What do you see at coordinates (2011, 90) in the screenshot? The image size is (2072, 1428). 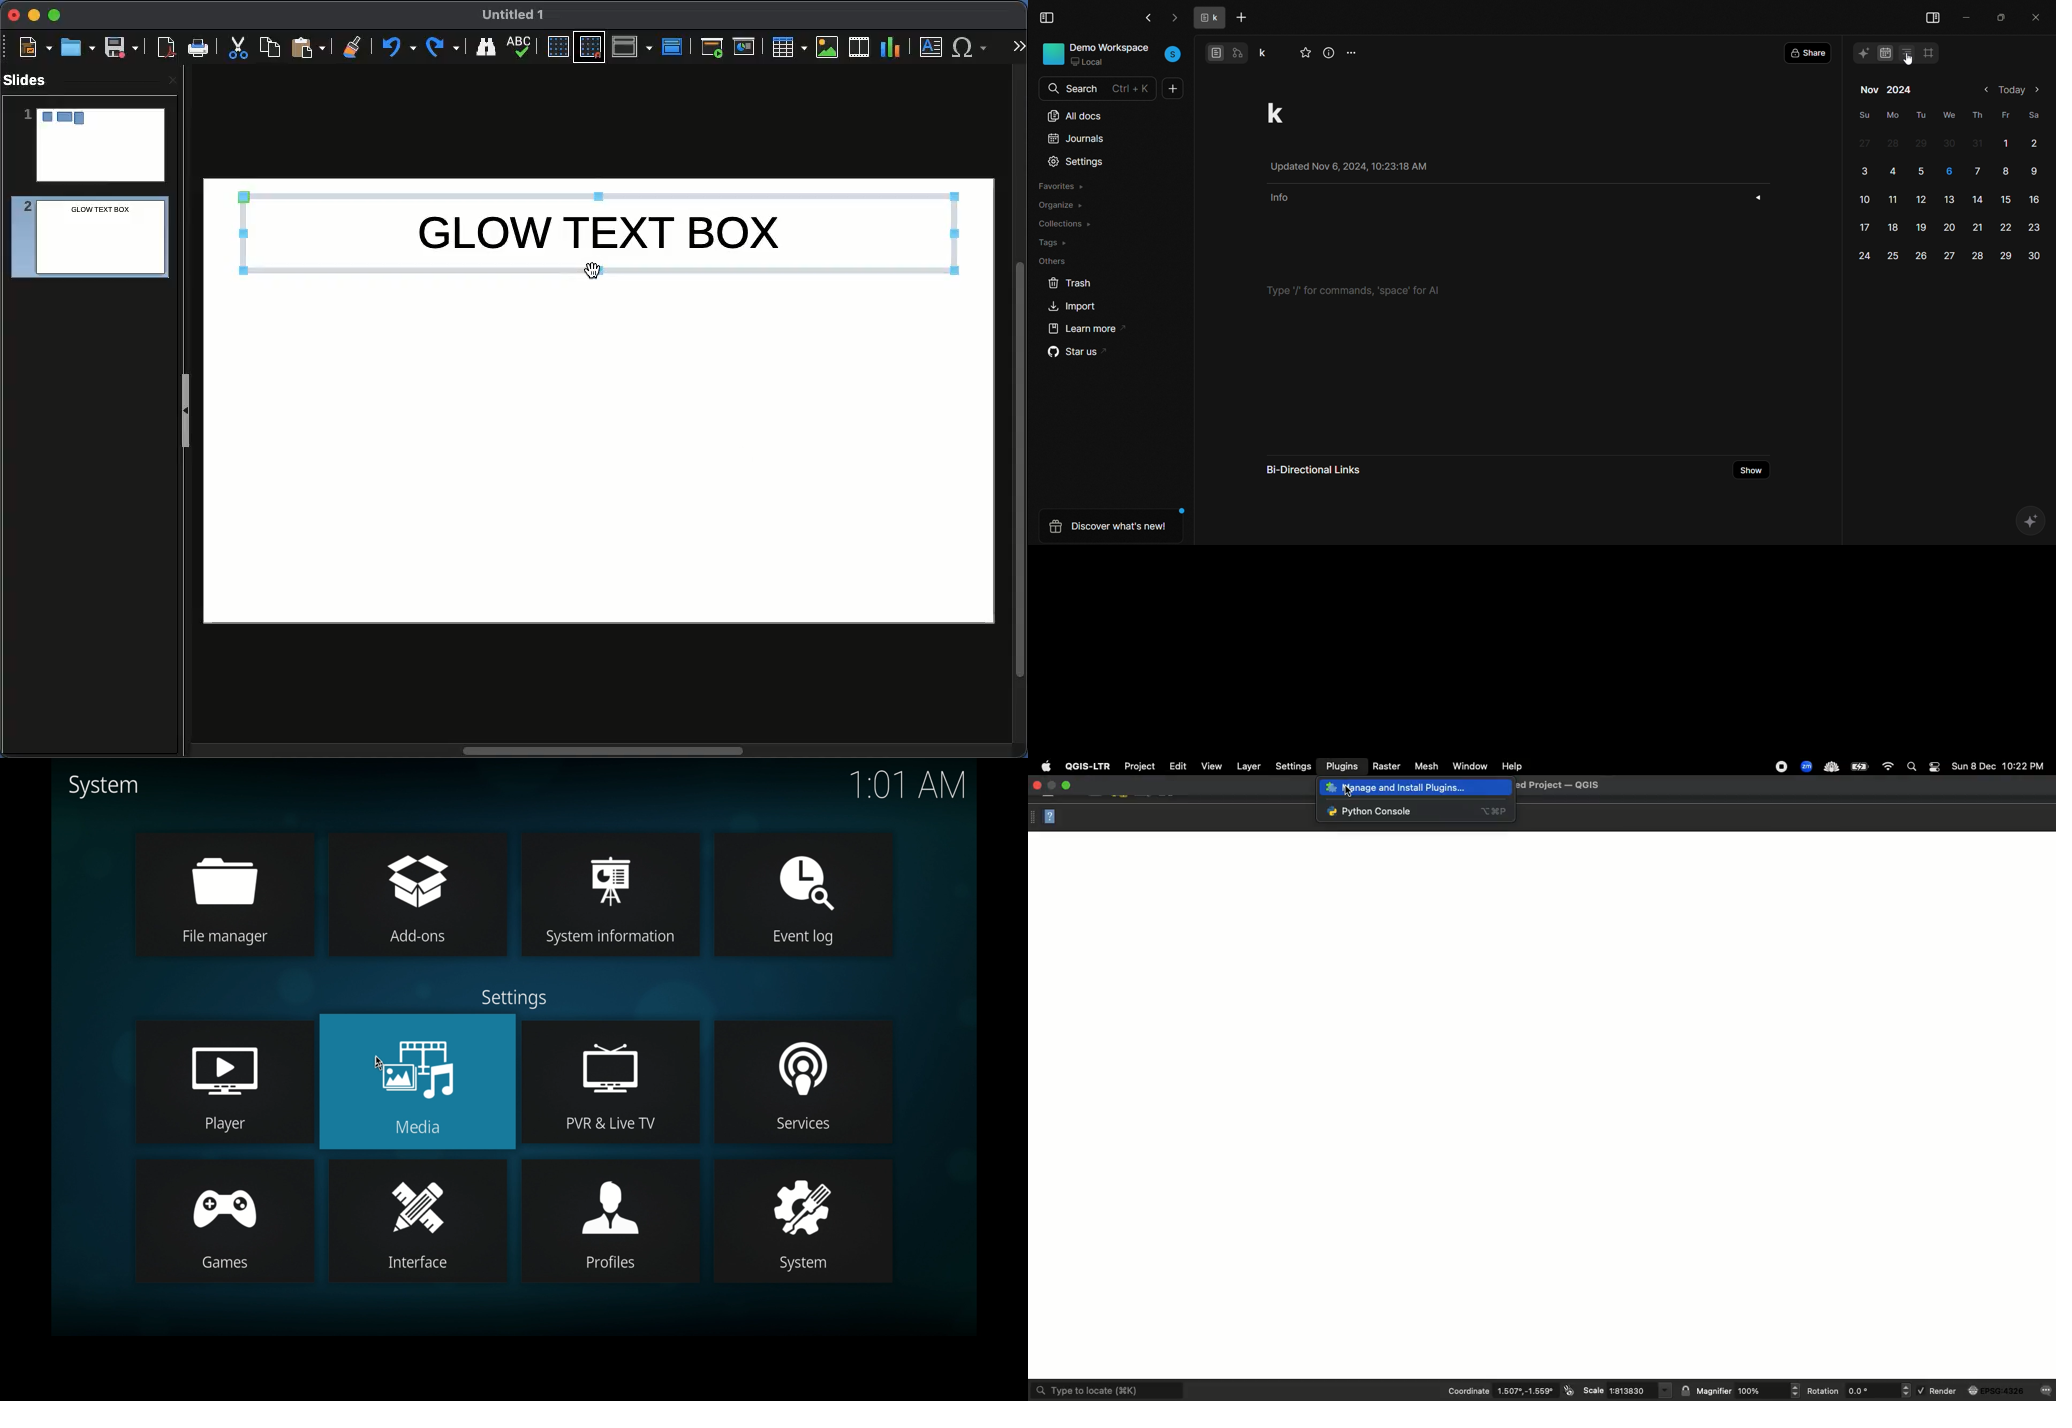 I see `Today` at bounding box center [2011, 90].